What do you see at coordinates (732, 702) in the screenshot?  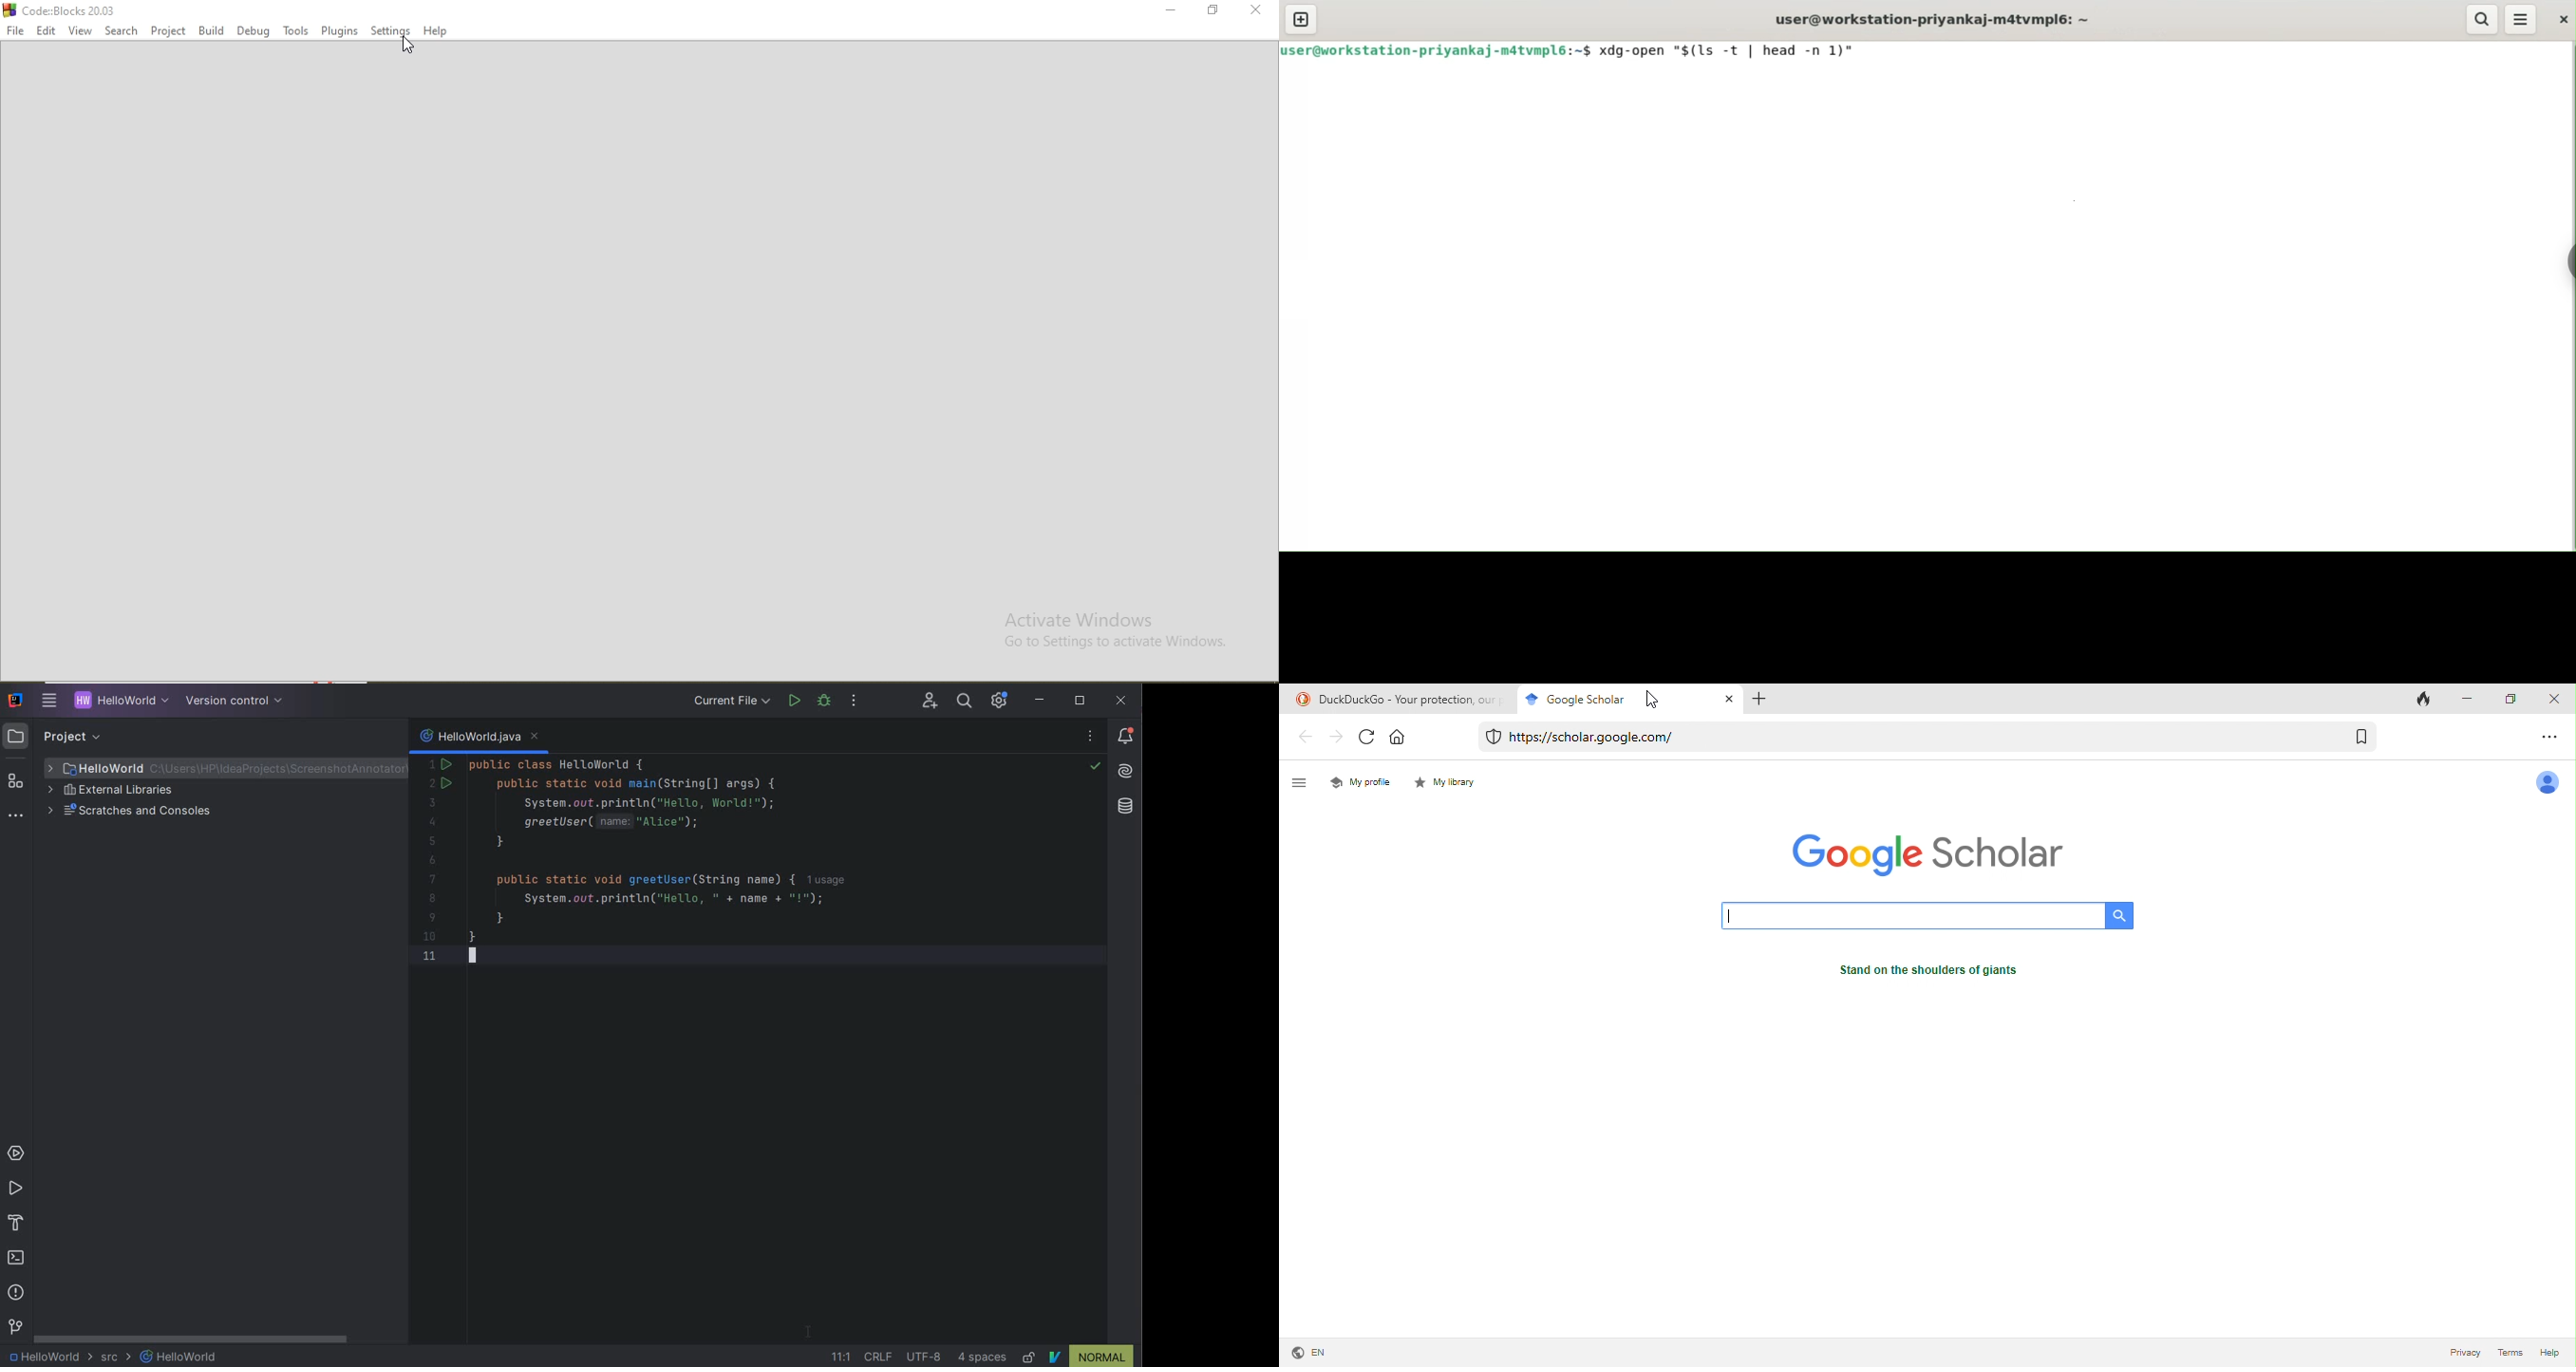 I see `CURRENT FILE` at bounding box center [732, 702].